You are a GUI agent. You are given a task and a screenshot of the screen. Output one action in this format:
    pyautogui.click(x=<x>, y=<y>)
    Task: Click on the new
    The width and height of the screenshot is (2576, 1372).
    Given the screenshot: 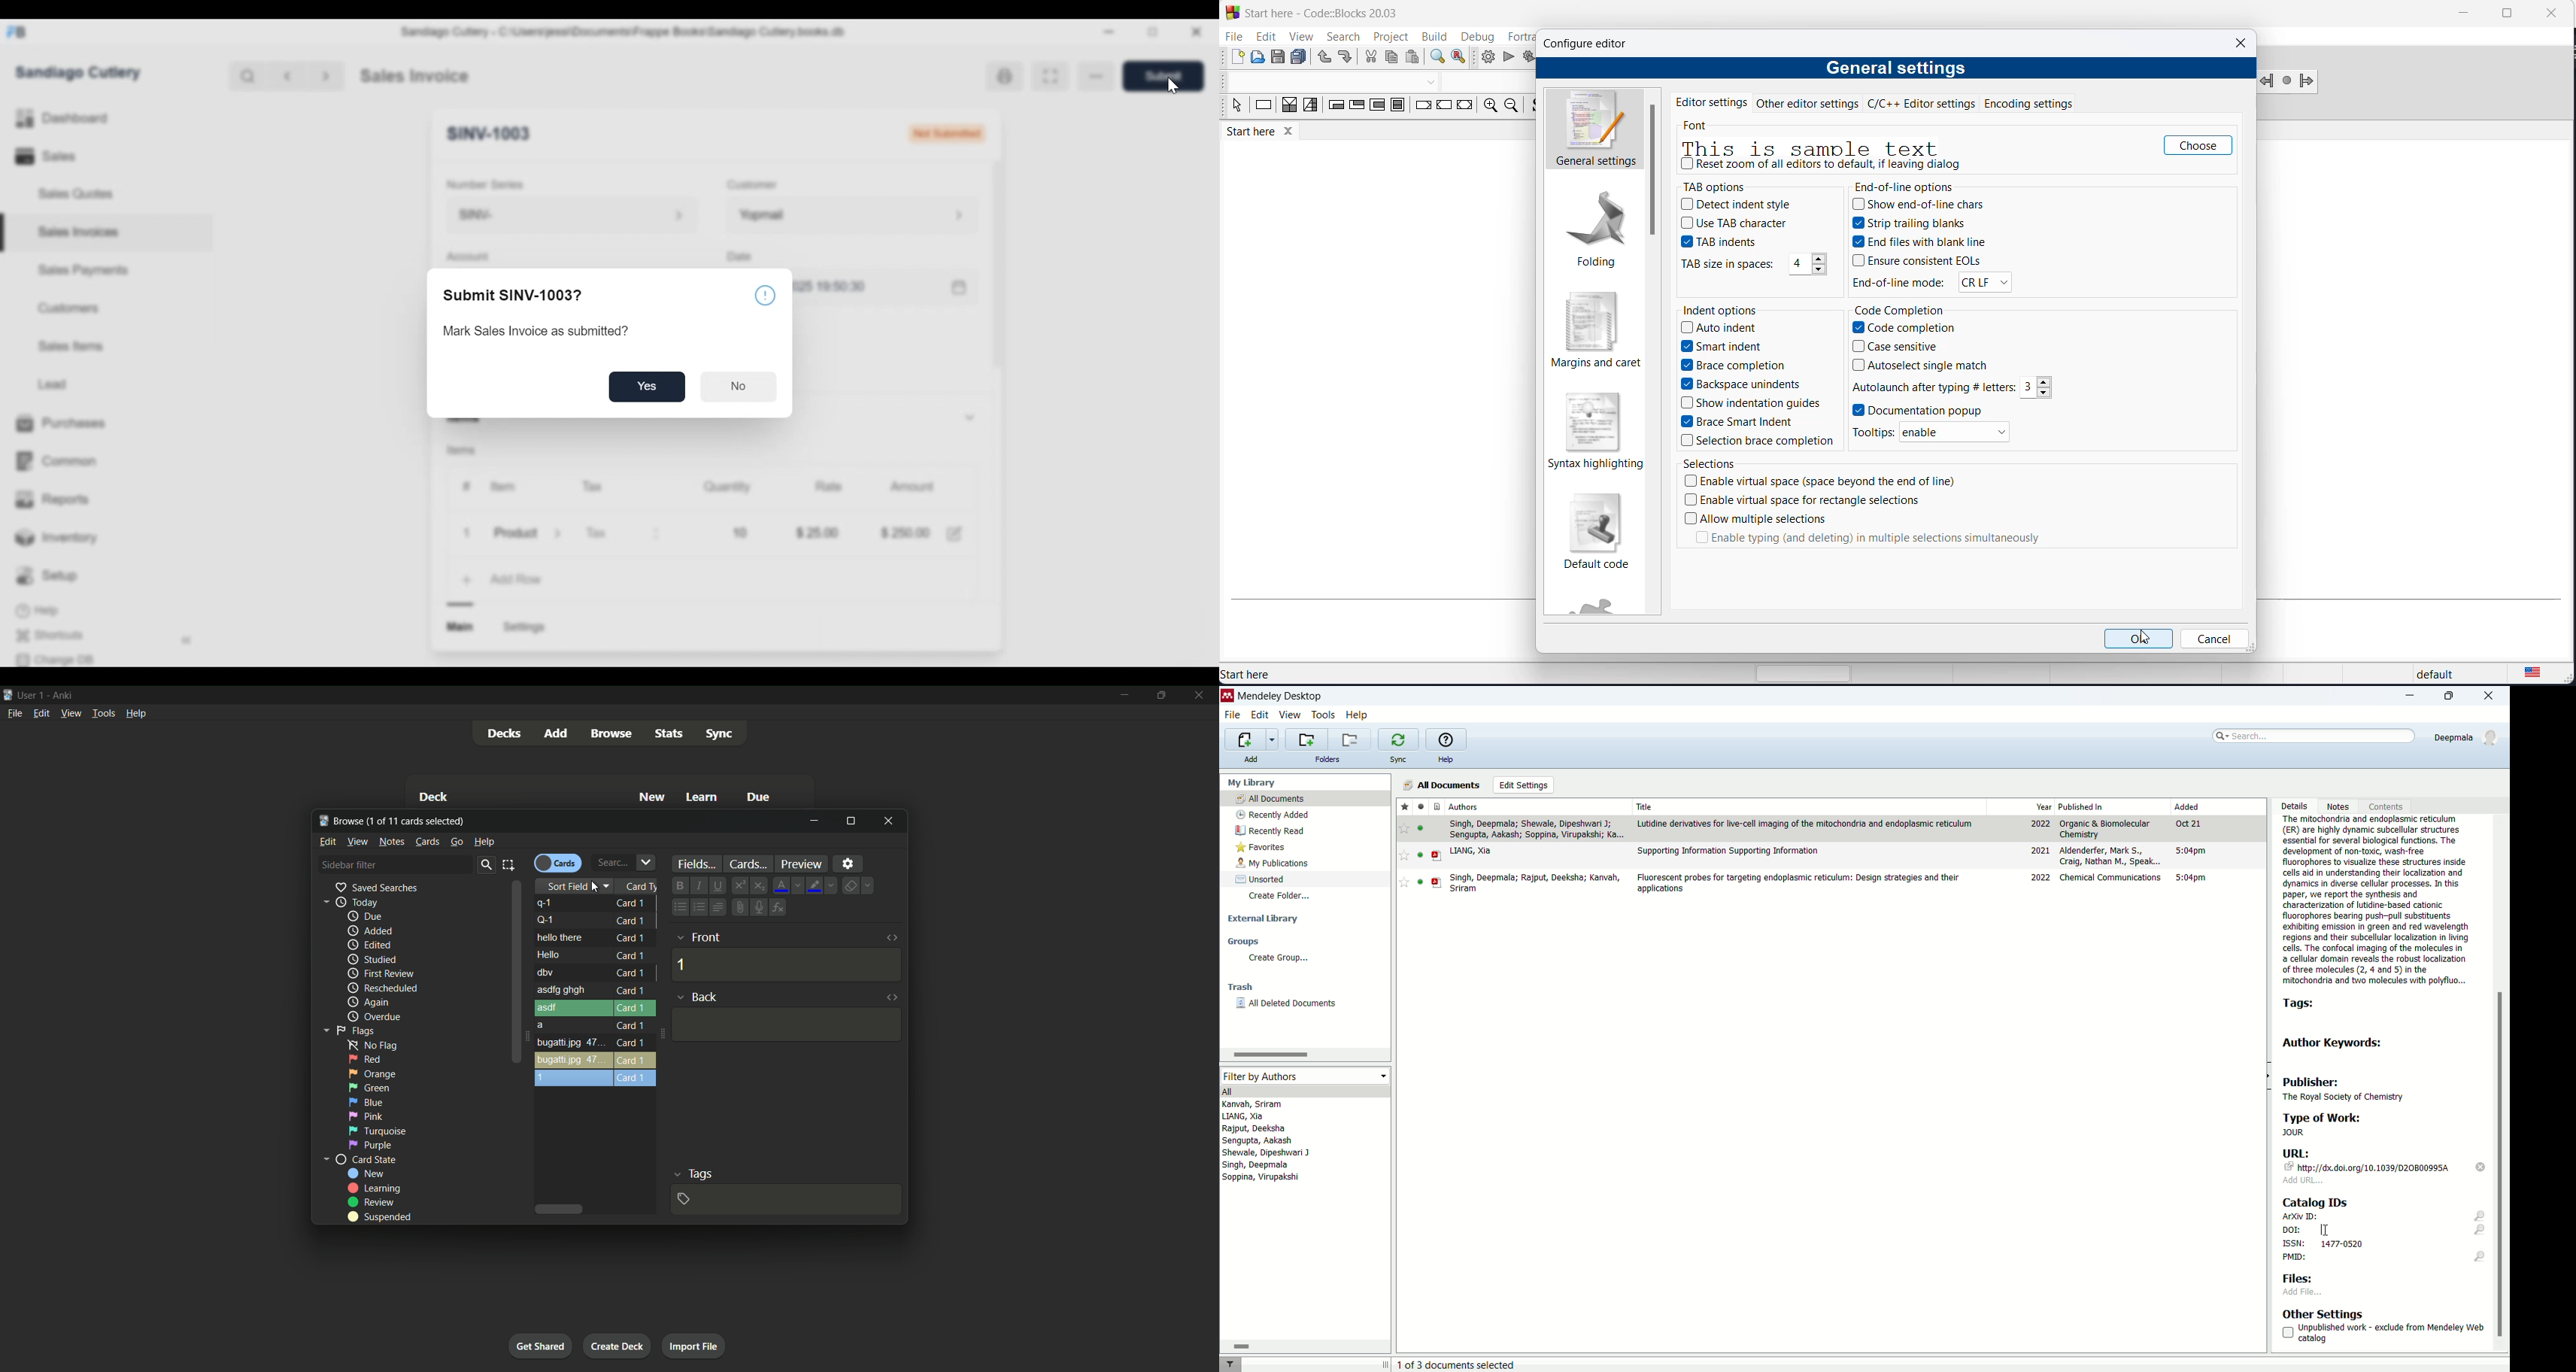 What is the action you would take?
    pyautogui.click(x=652, y=797)
    